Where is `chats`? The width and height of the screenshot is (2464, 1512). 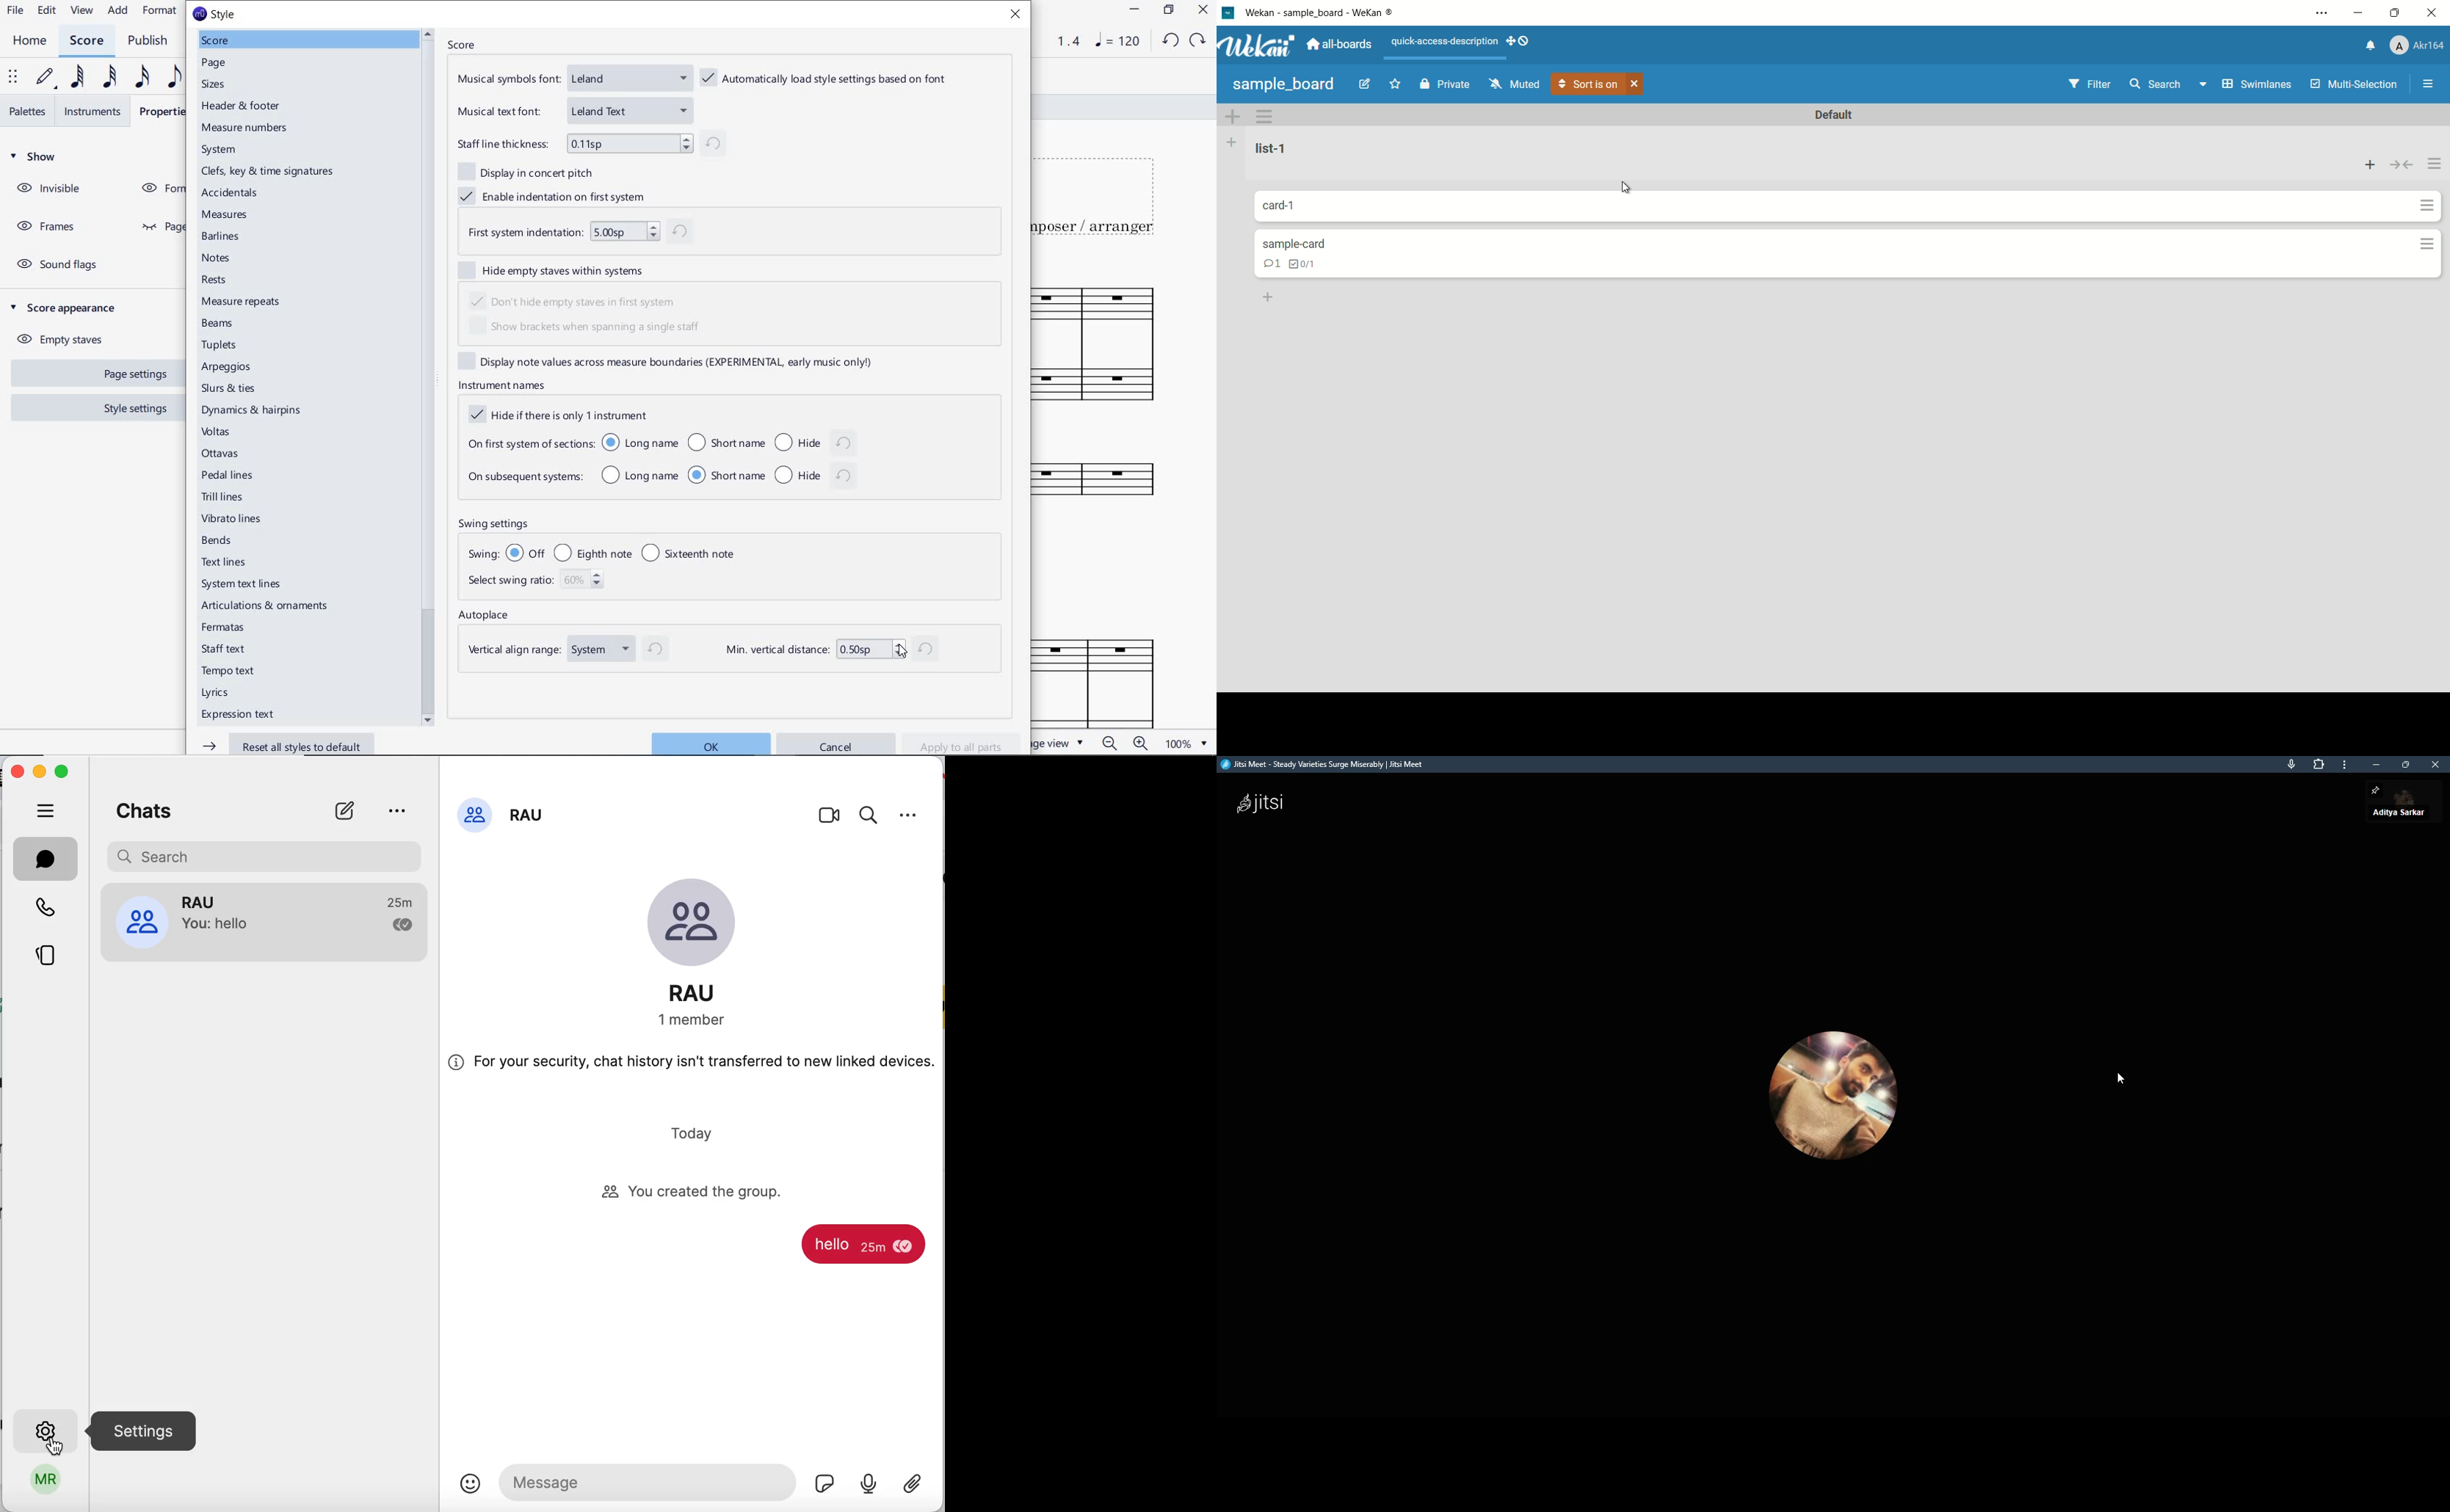 chats is located at coordinates (193, 813).